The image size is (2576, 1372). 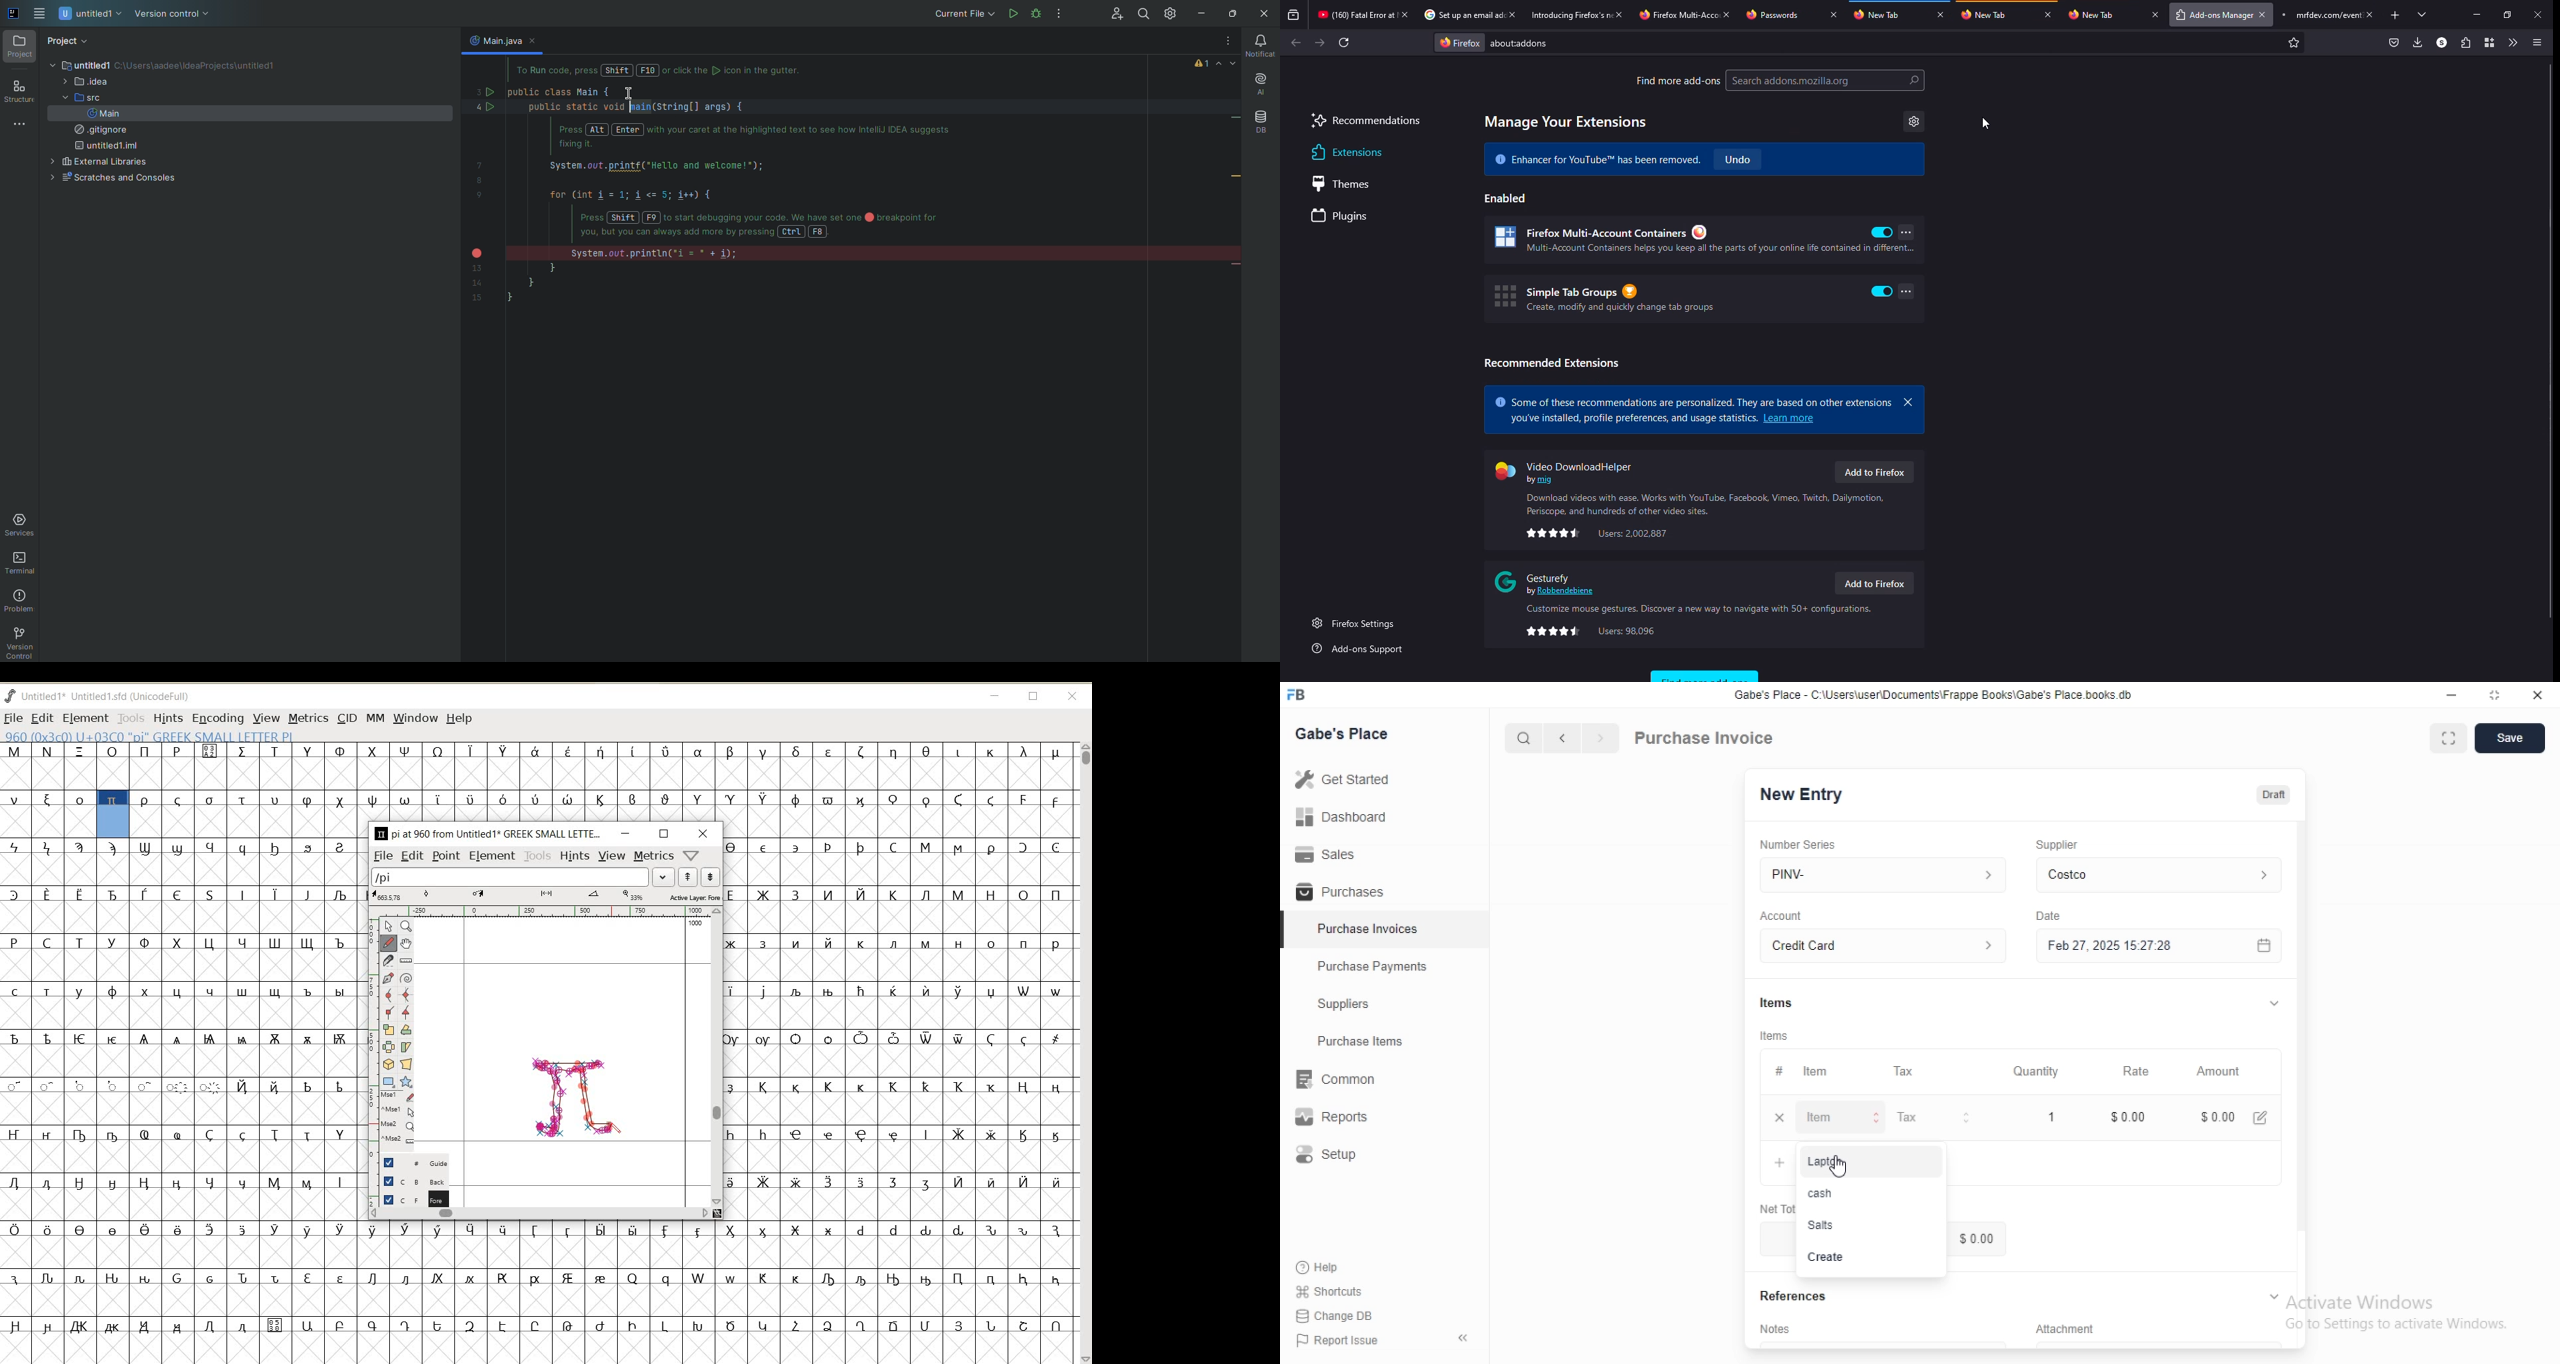 What do you see at coordinates (386, 961) in the screenshot?
I see `cut splines in two` at bounding box center [386, 961].